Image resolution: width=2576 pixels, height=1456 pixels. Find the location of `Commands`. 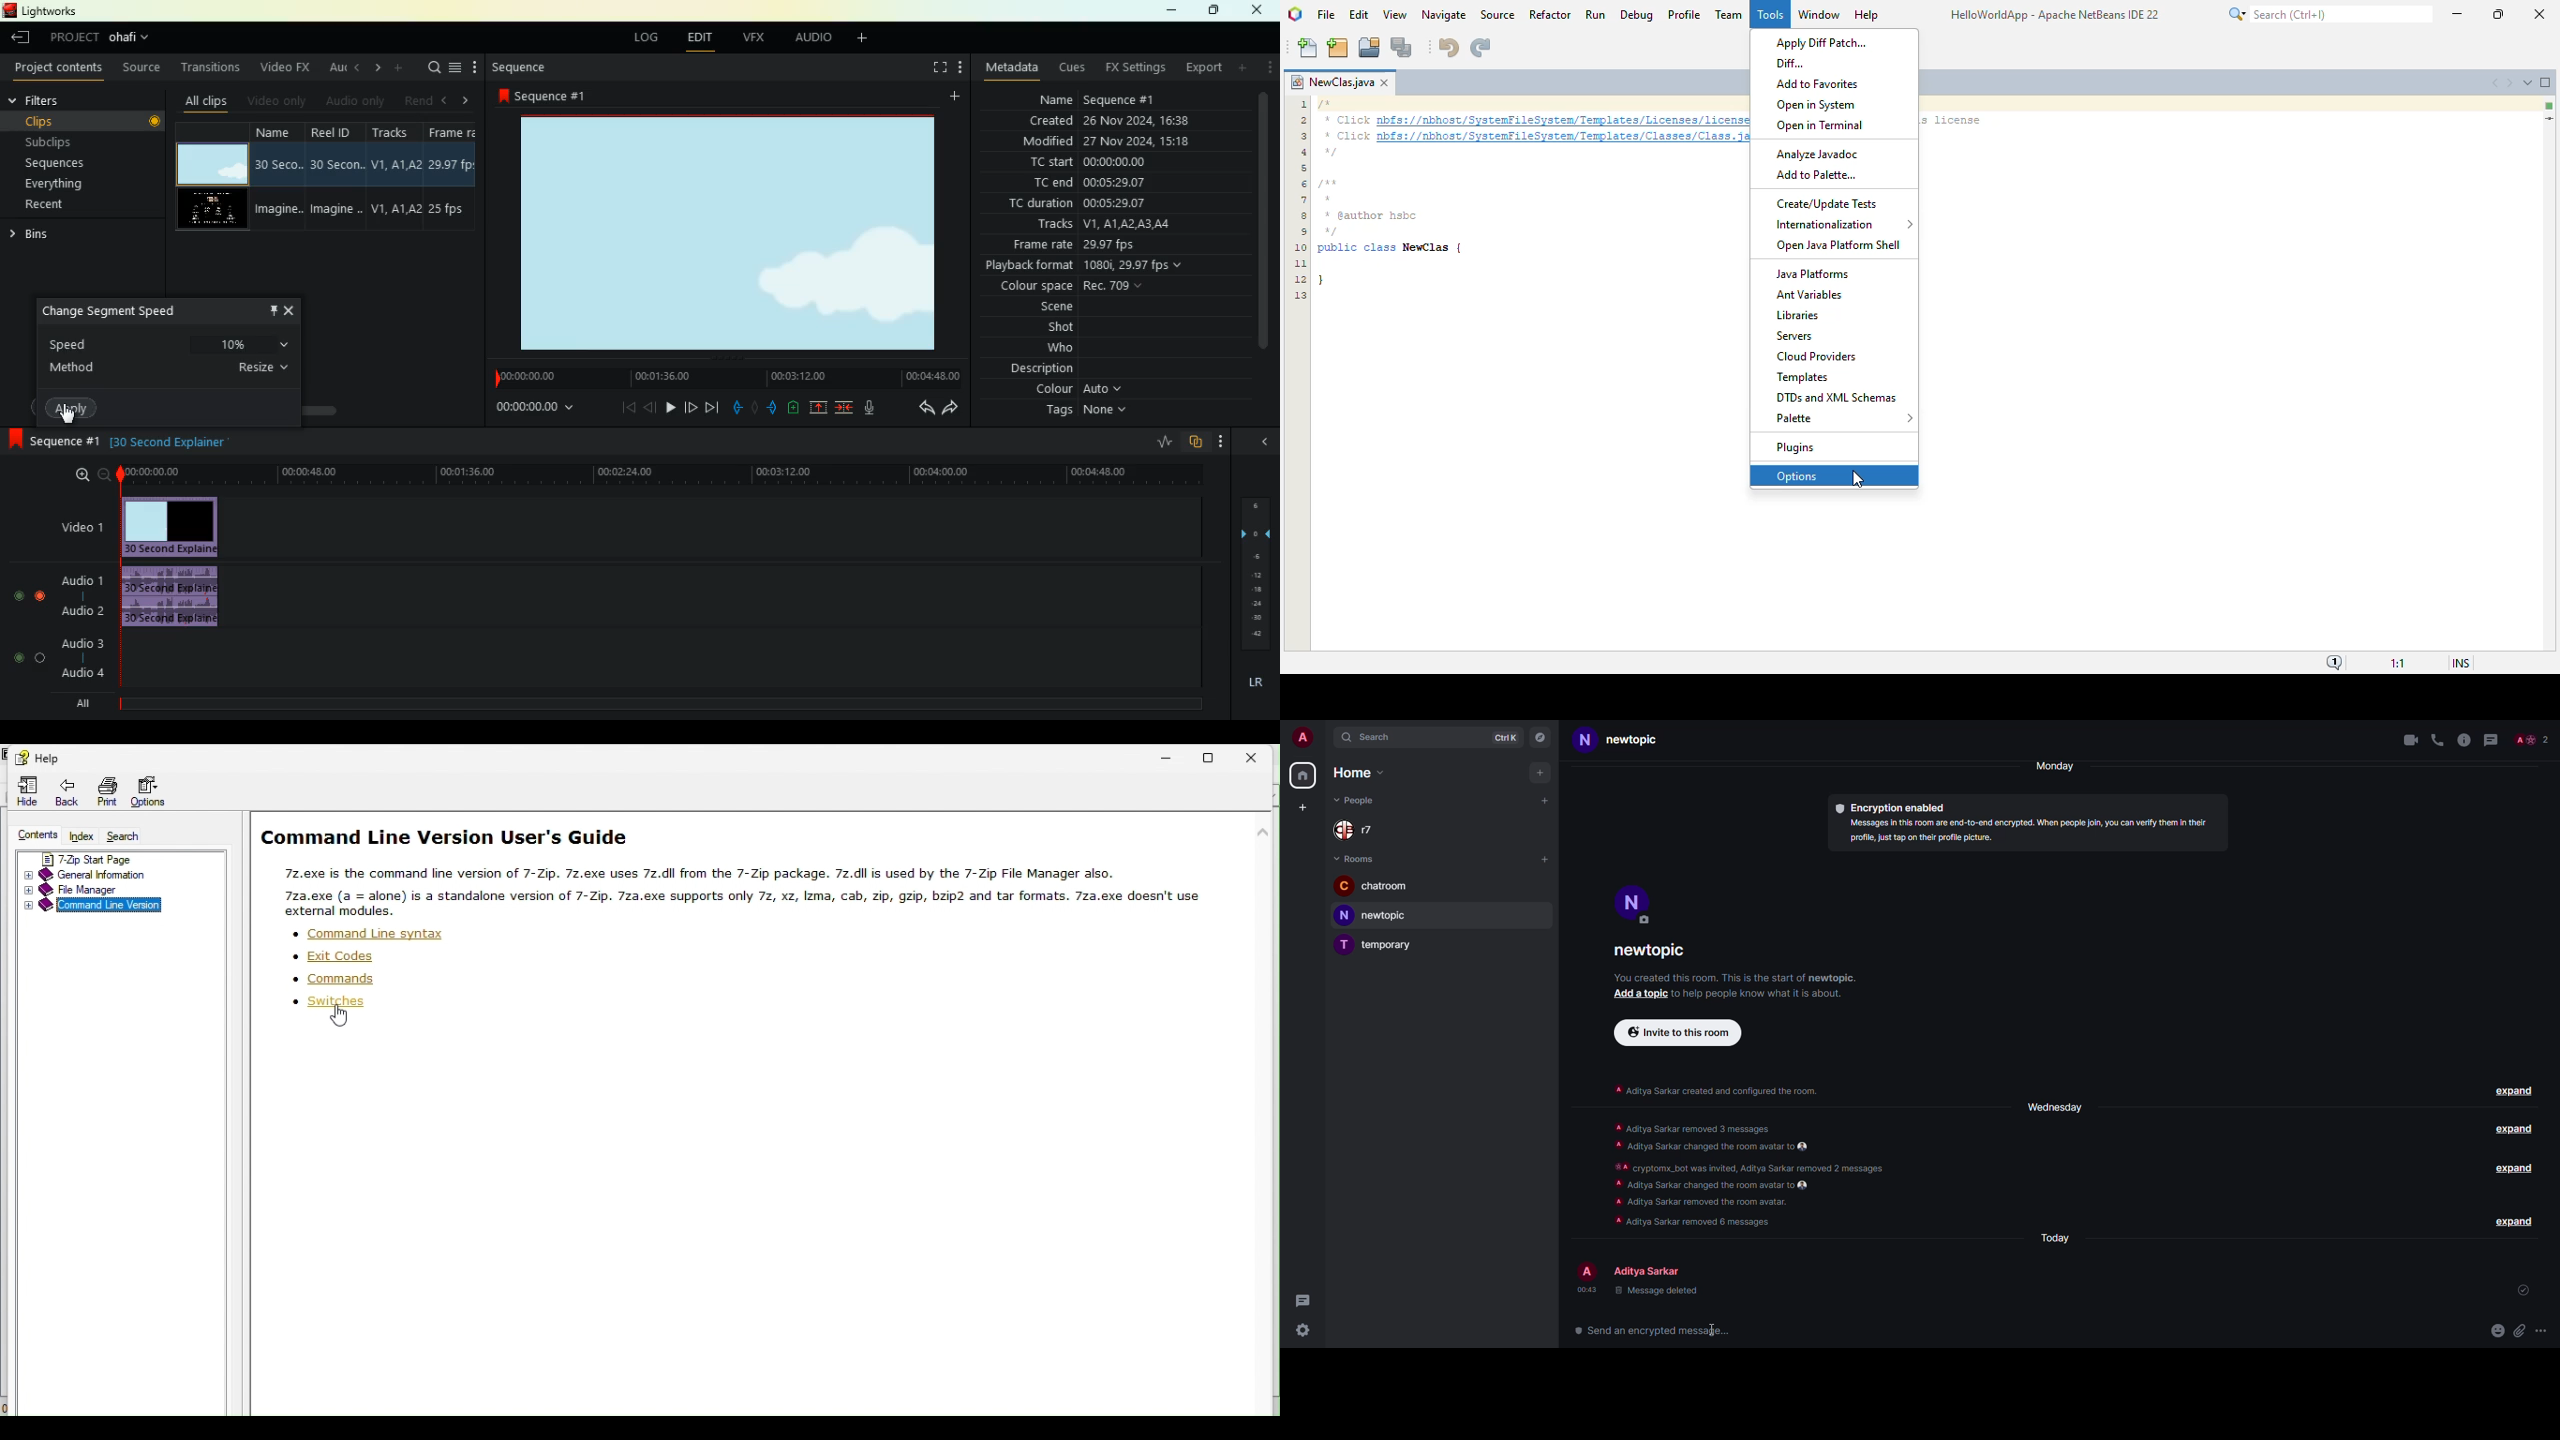

Commands is located at coordinates (343, 979).